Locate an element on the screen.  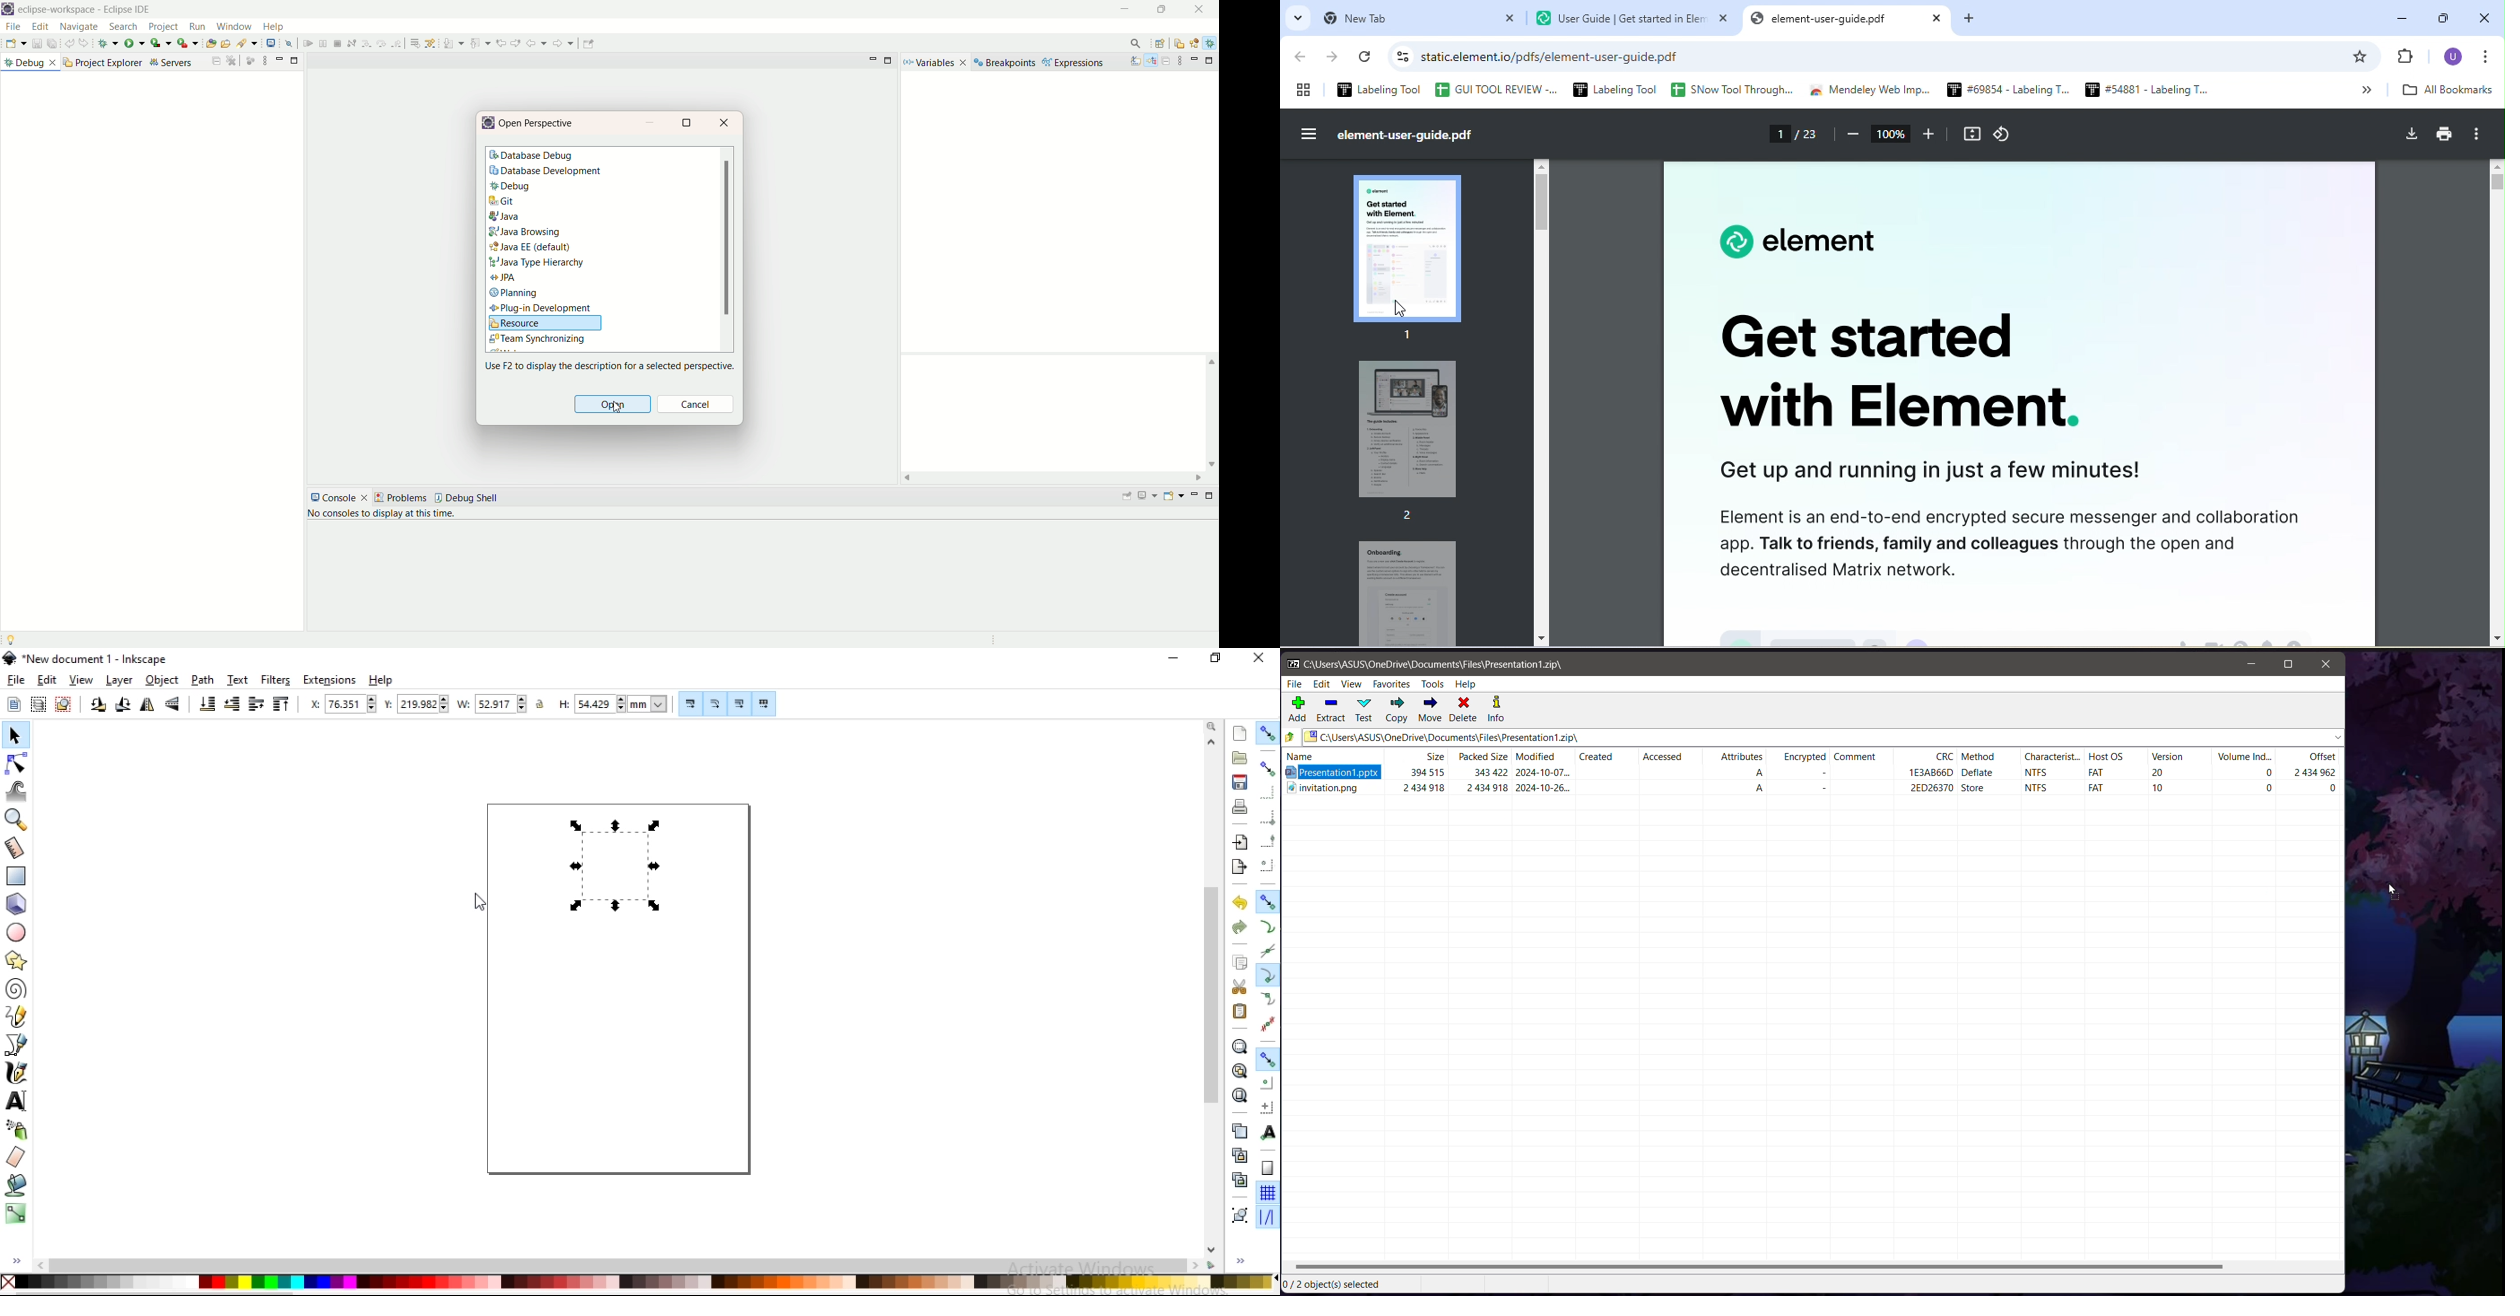
measurement tool  is located at coordinates (17, 847).